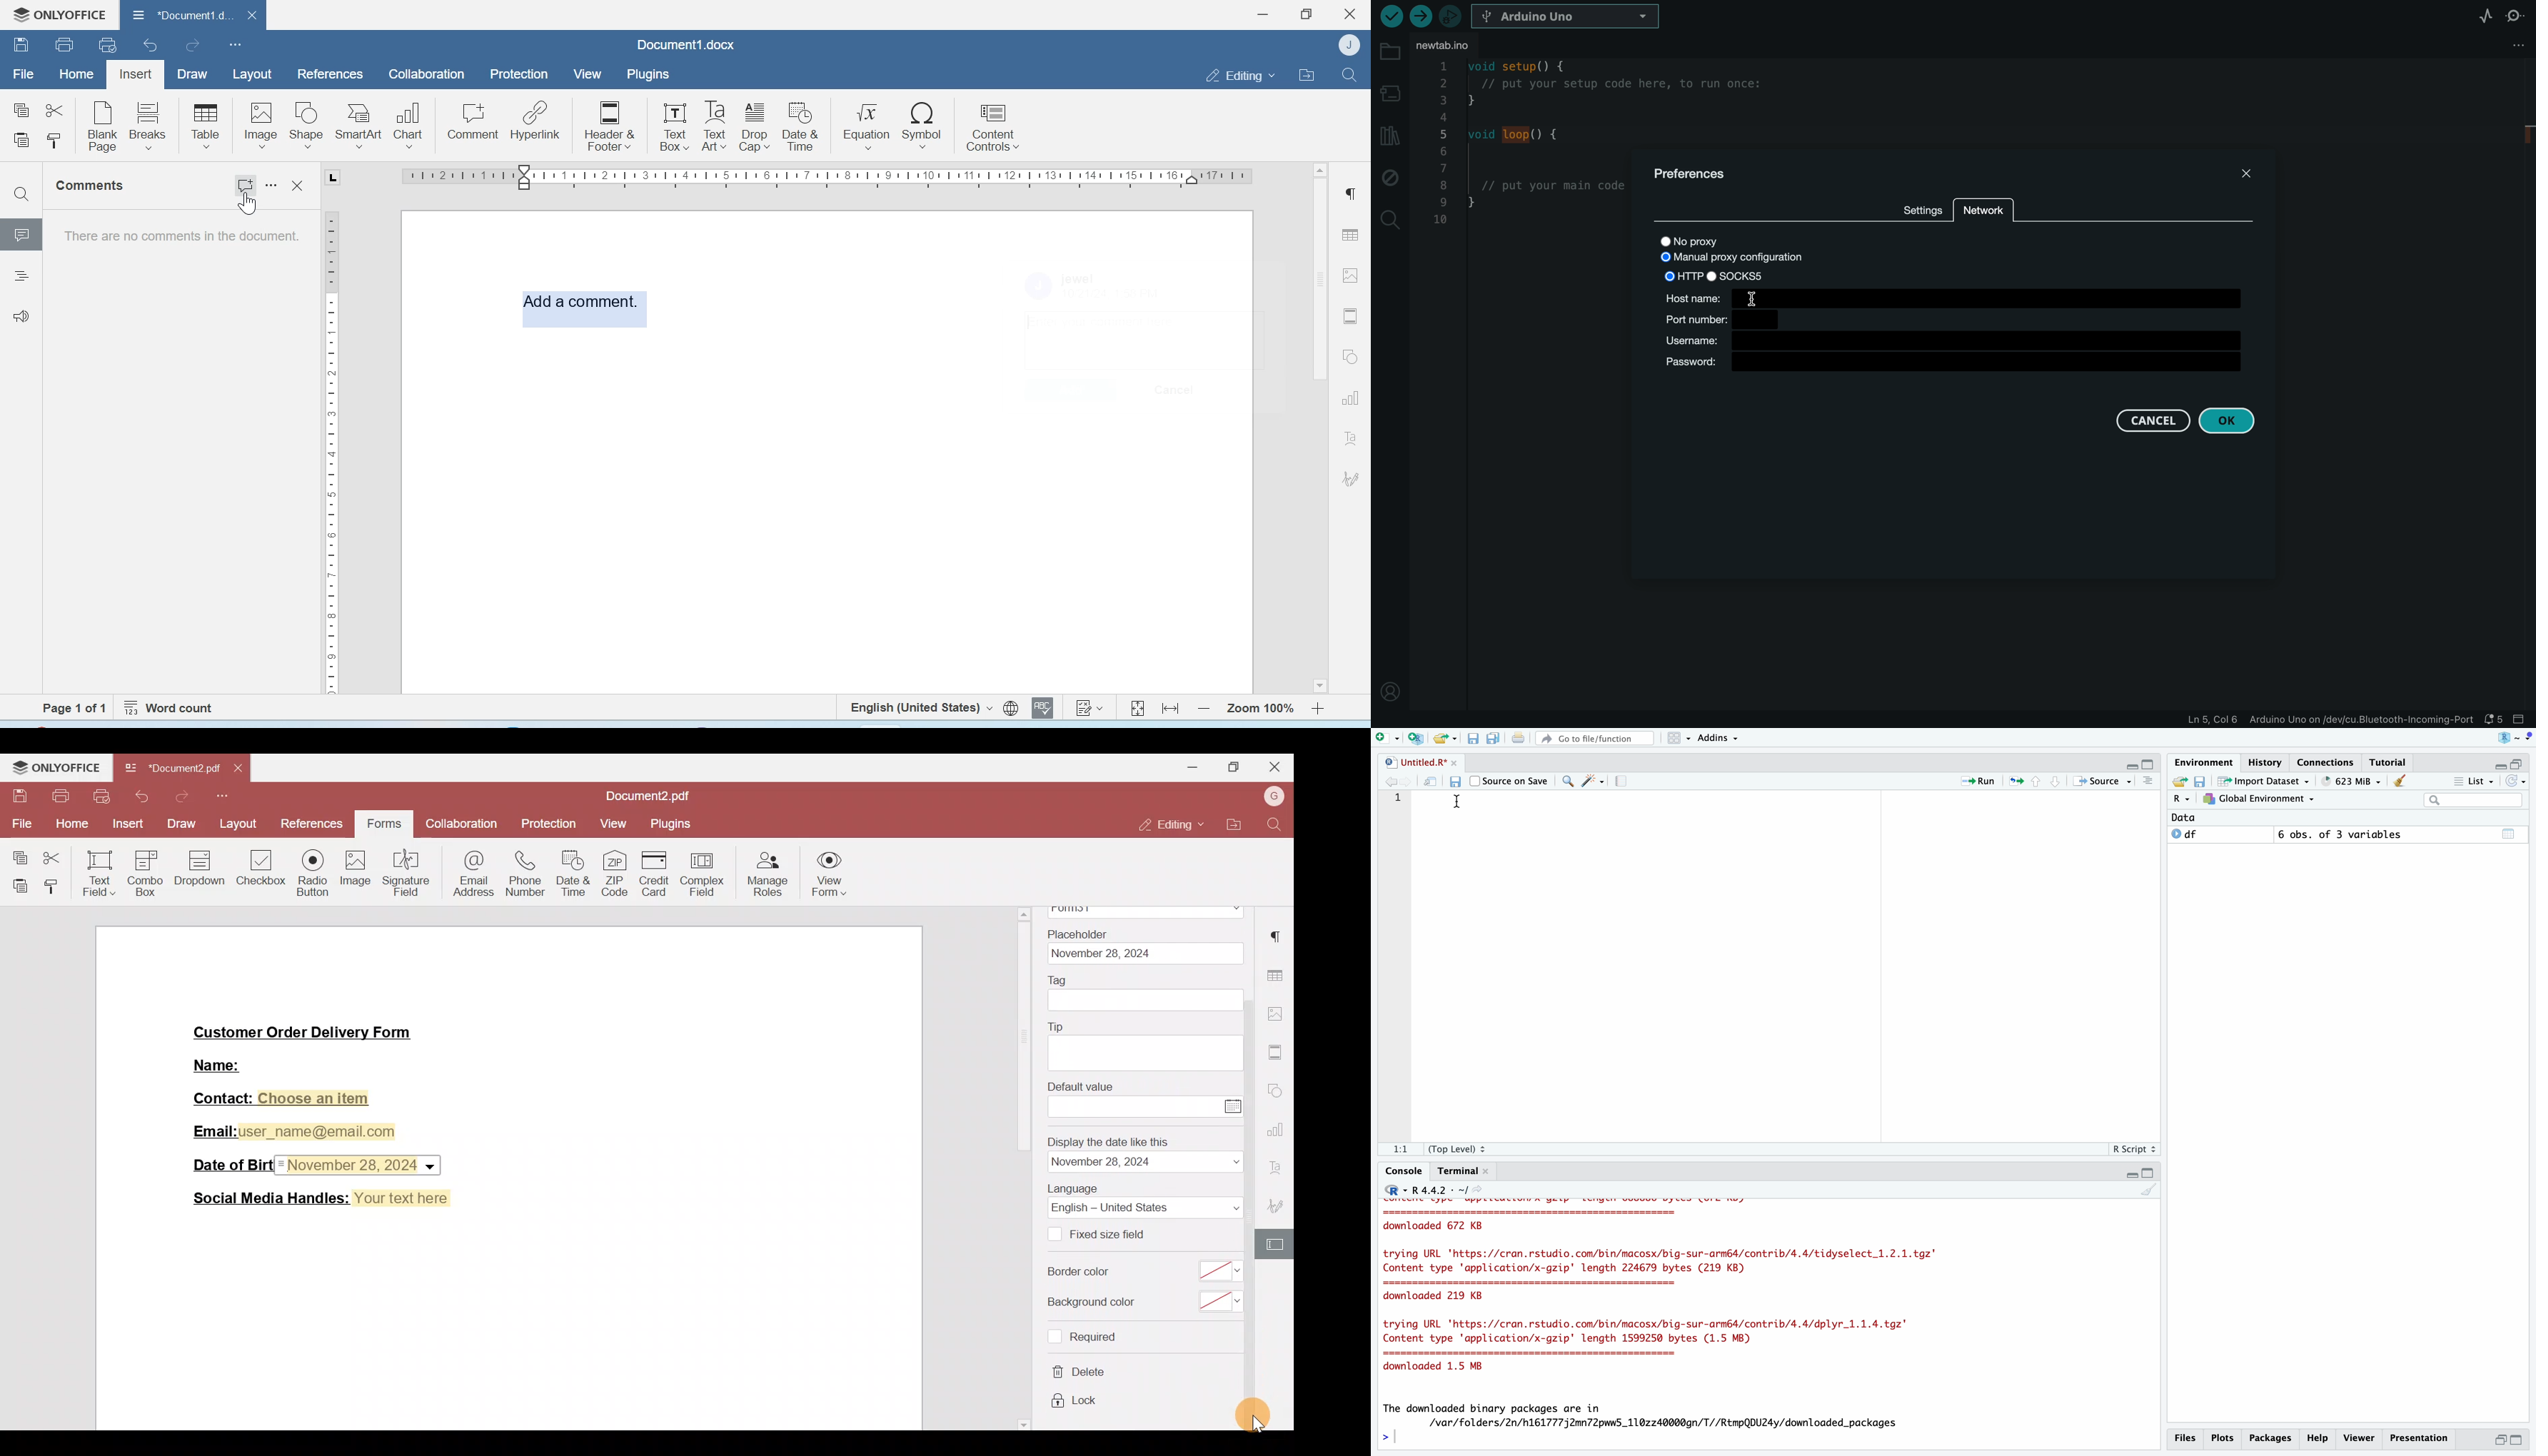  What do you see at coordinates (1256, 1421) in the screenshot?
I see `cursor` at bounding box center [1256, 1421].